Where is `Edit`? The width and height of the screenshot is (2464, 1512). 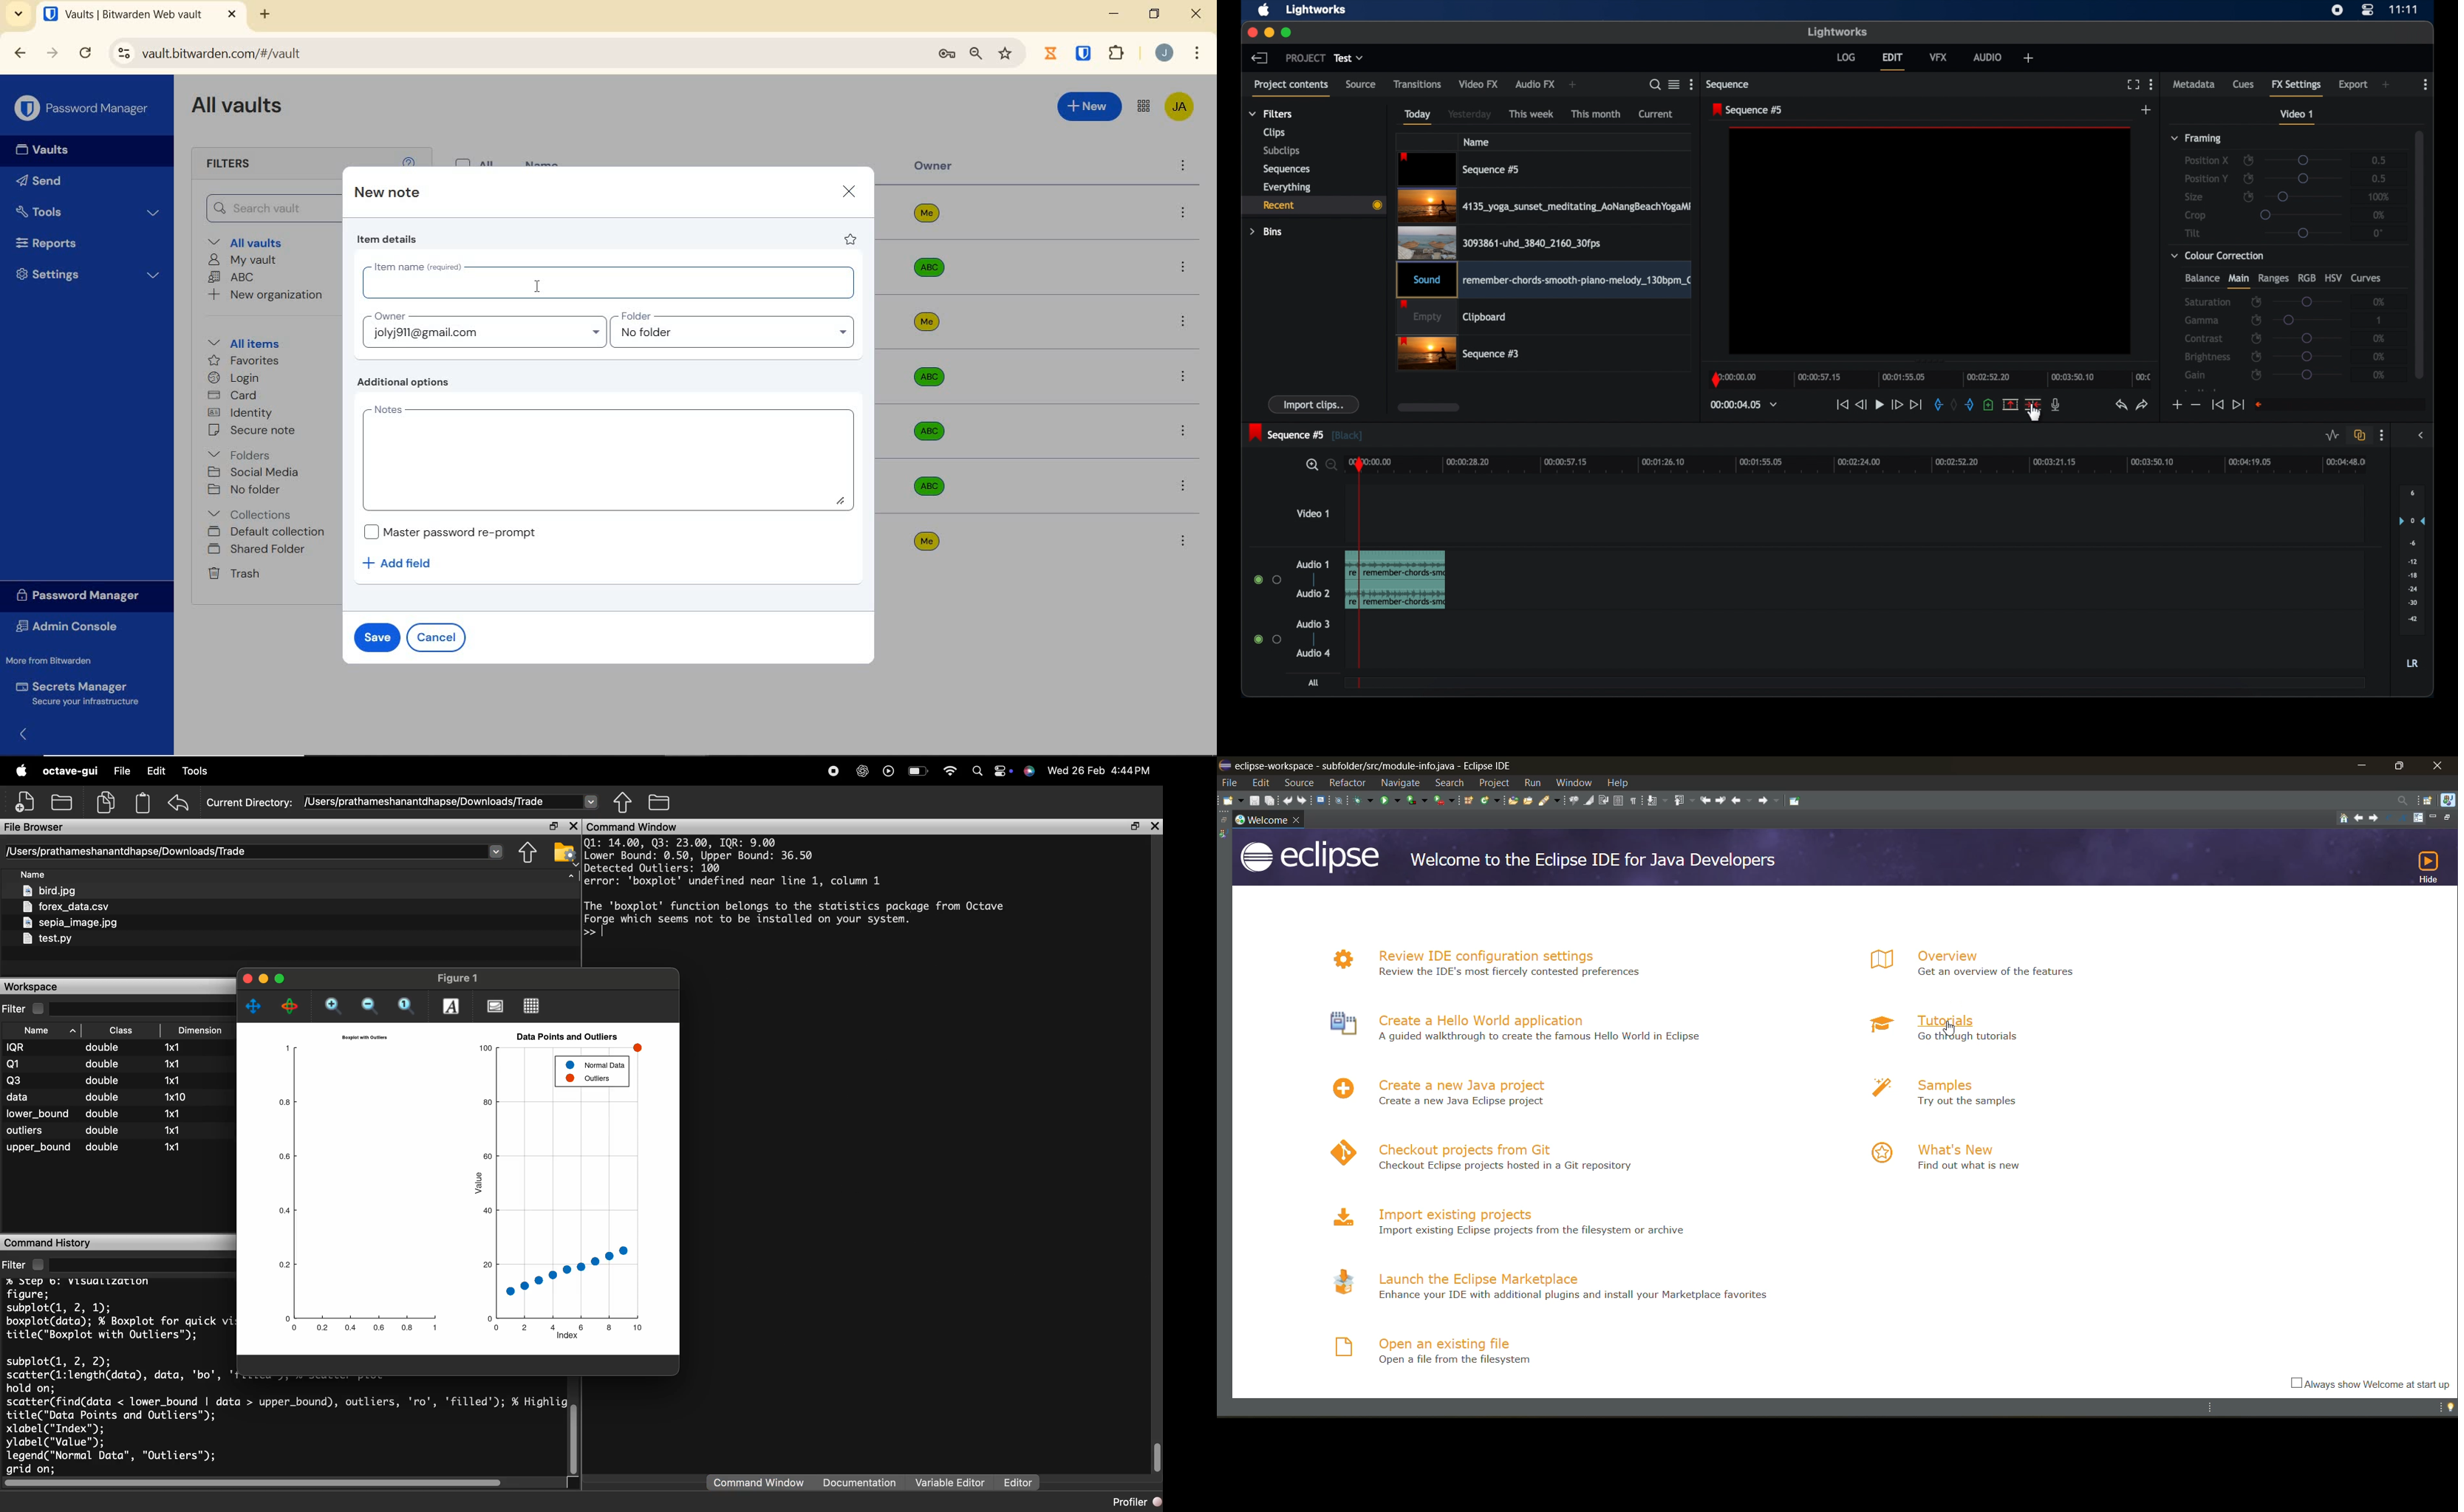
Edit is located at coordinates (156, 770).